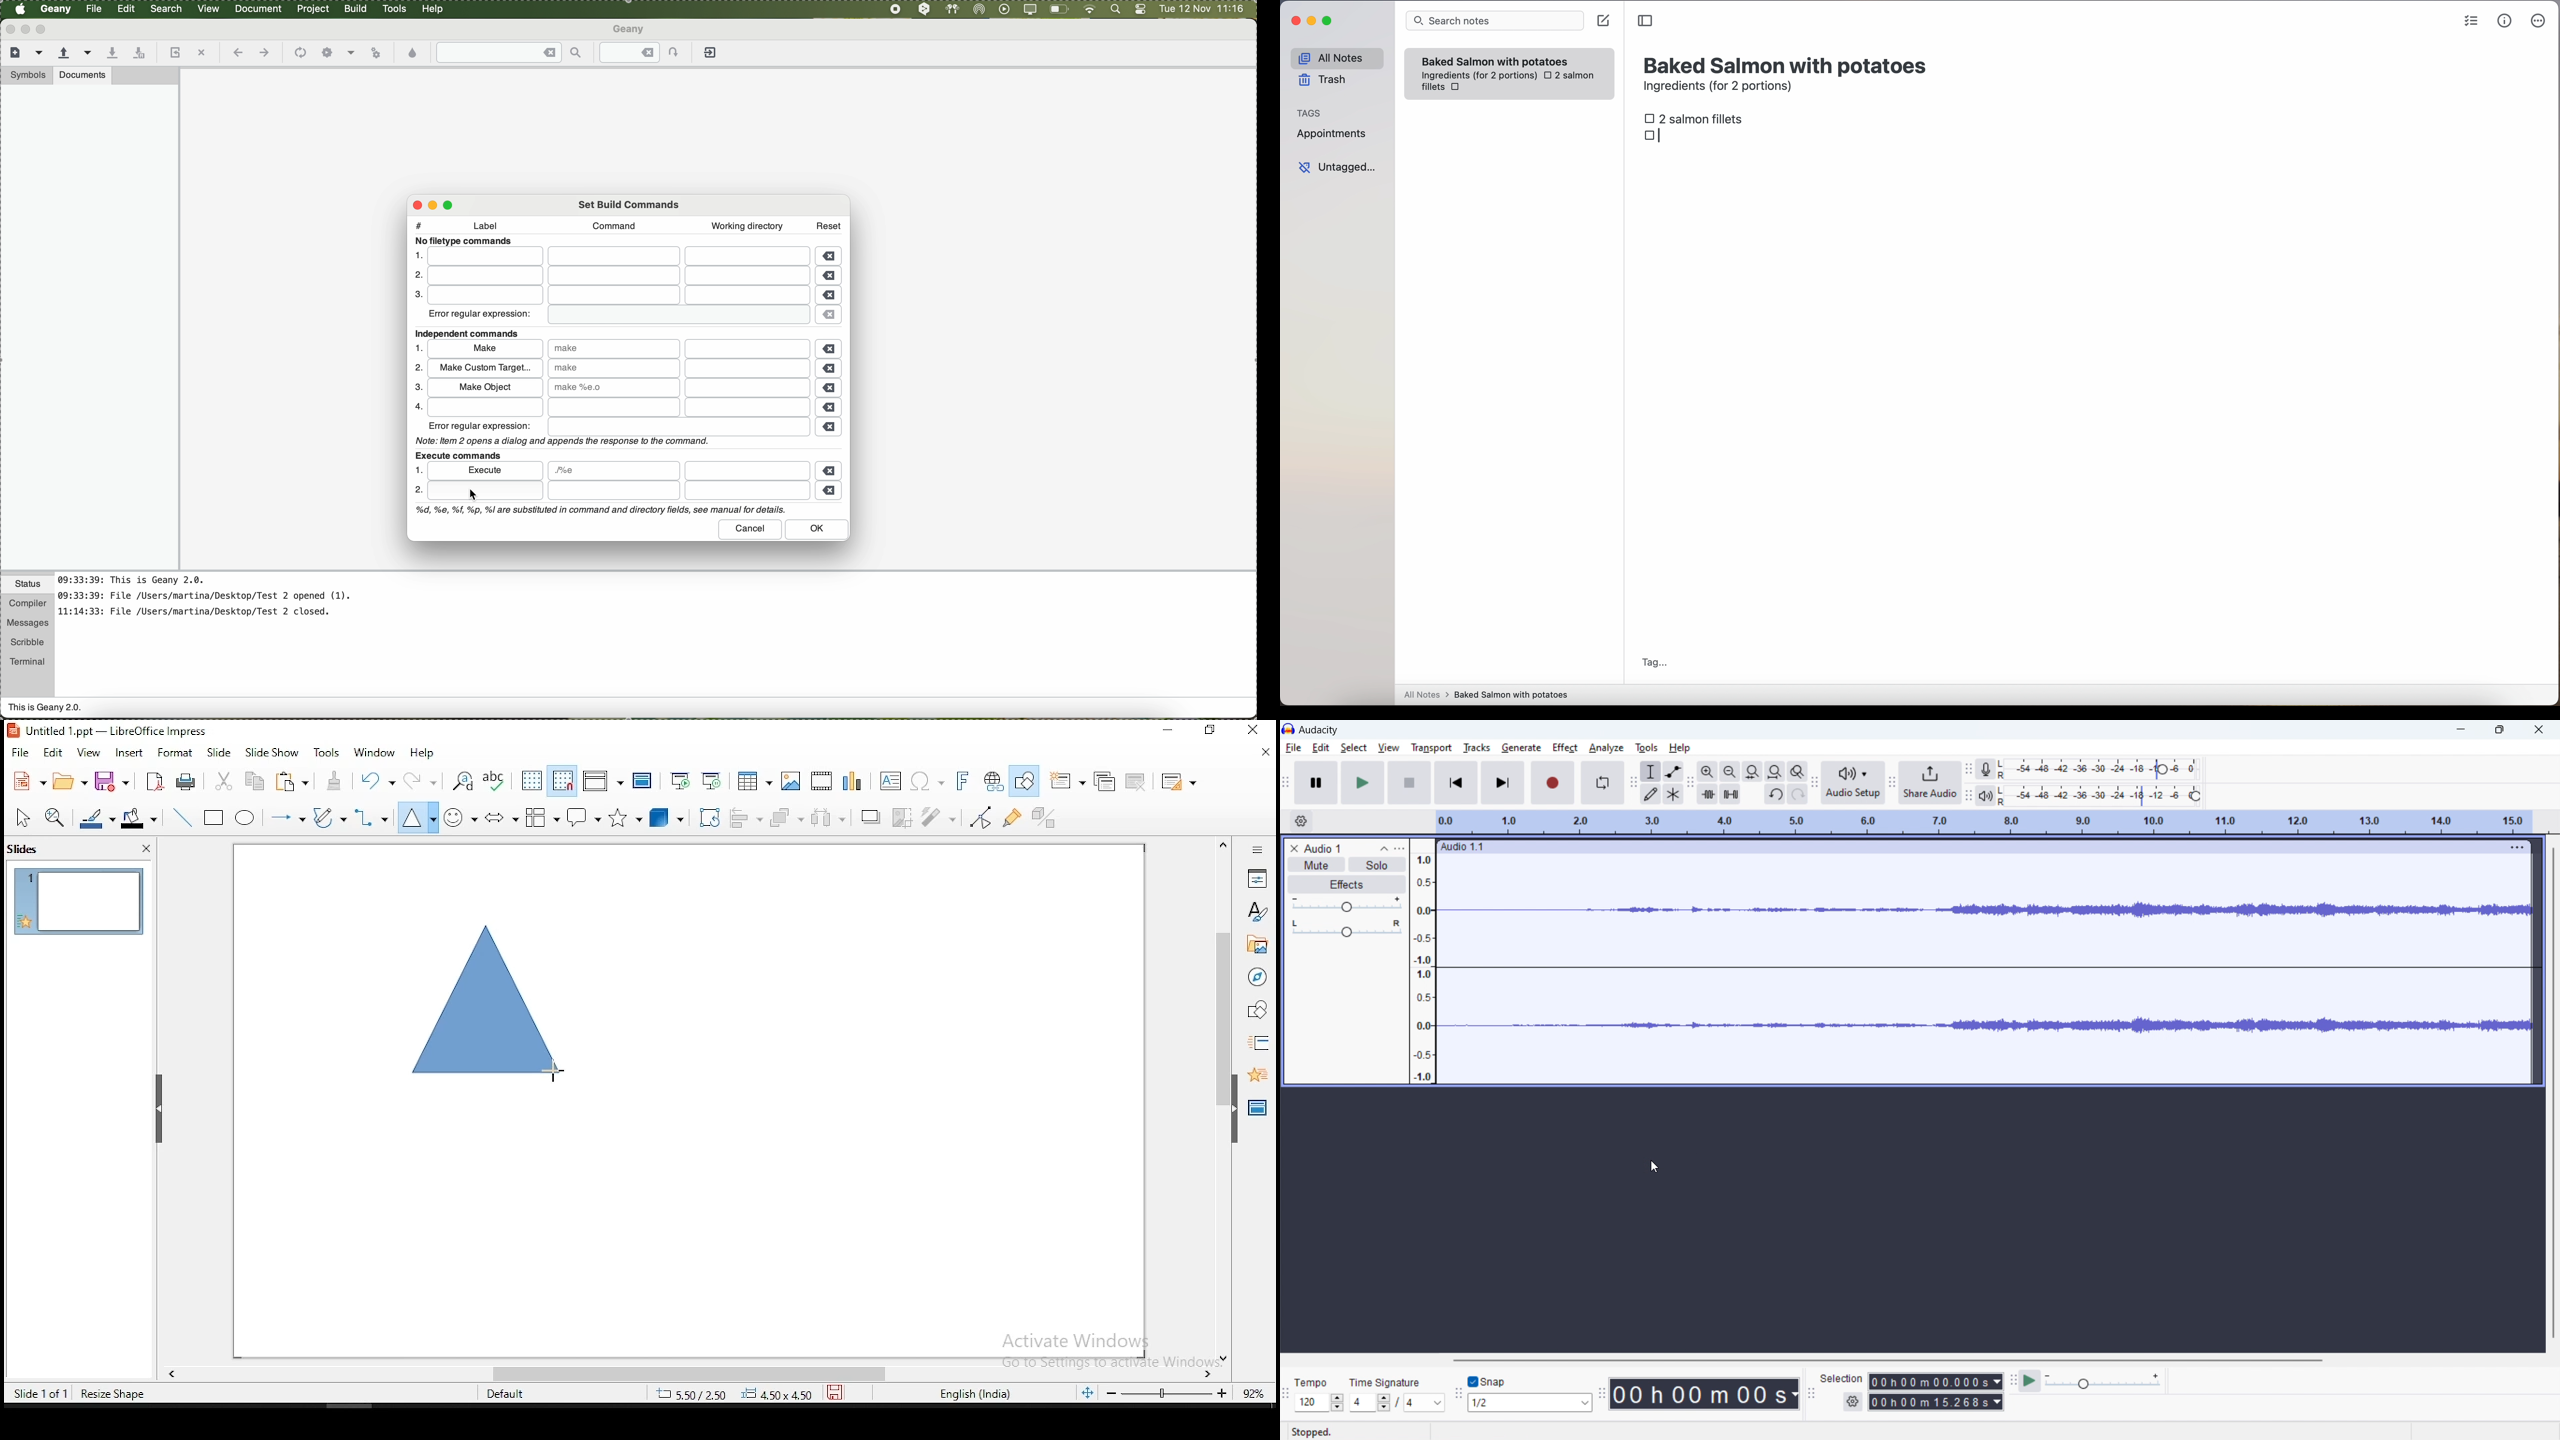 The width and height of the screenshot is (2576, 1456). I want to click on 2 salmon fillets, so click(1697, 118).